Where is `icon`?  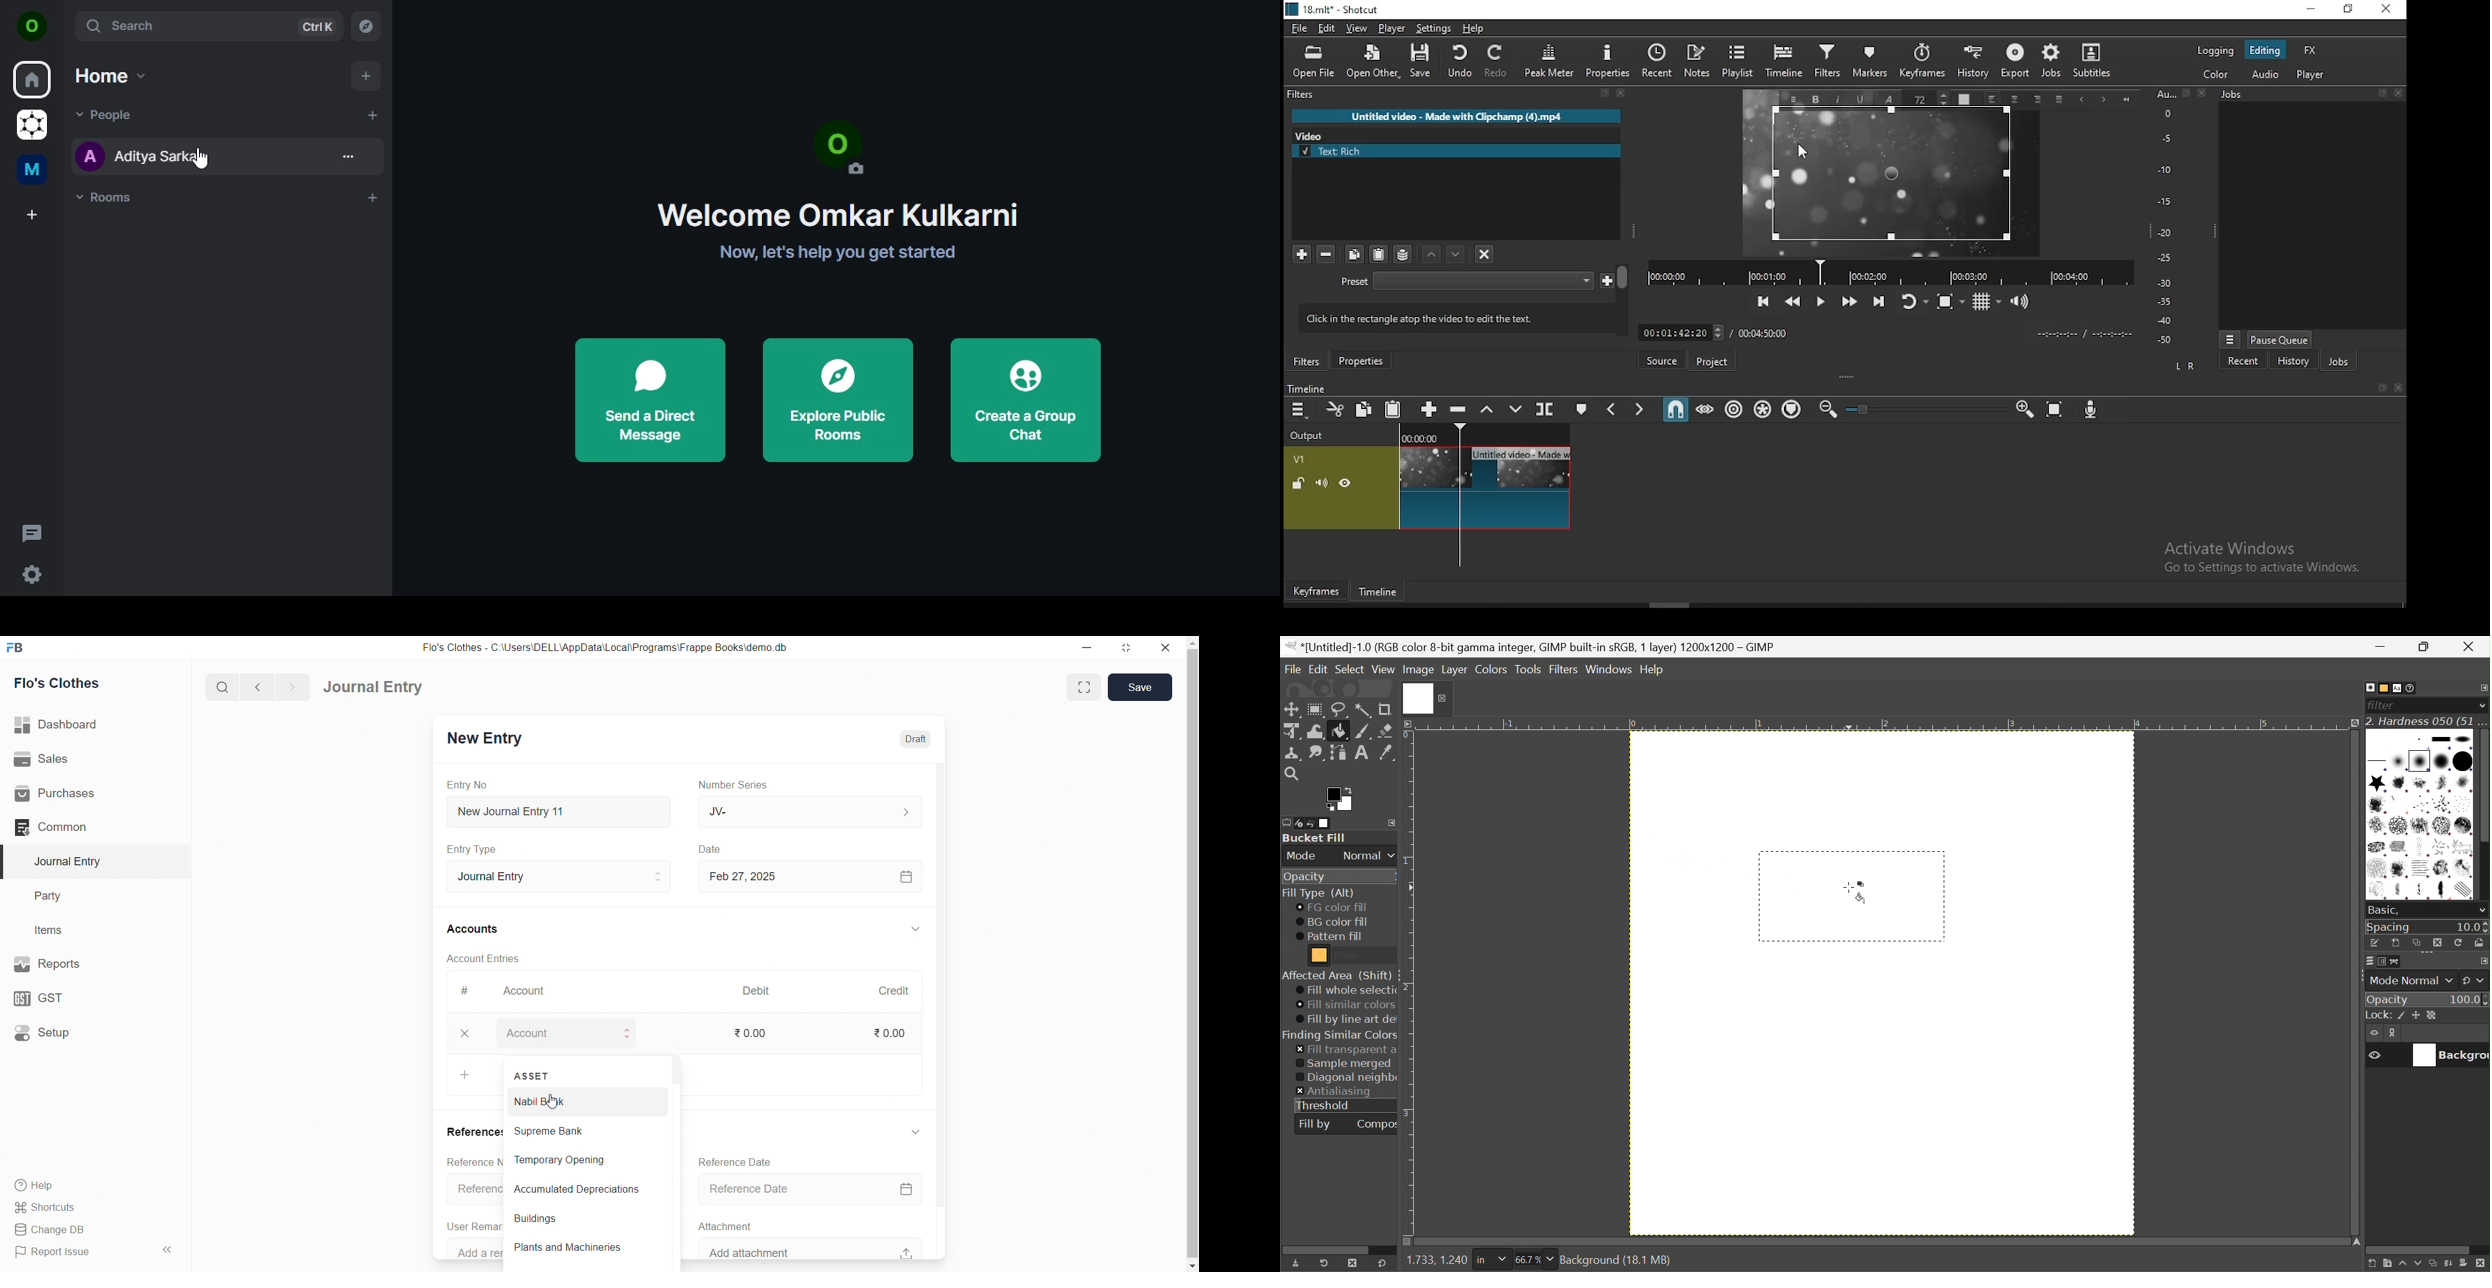 icon is located at coordinates (32, 26).